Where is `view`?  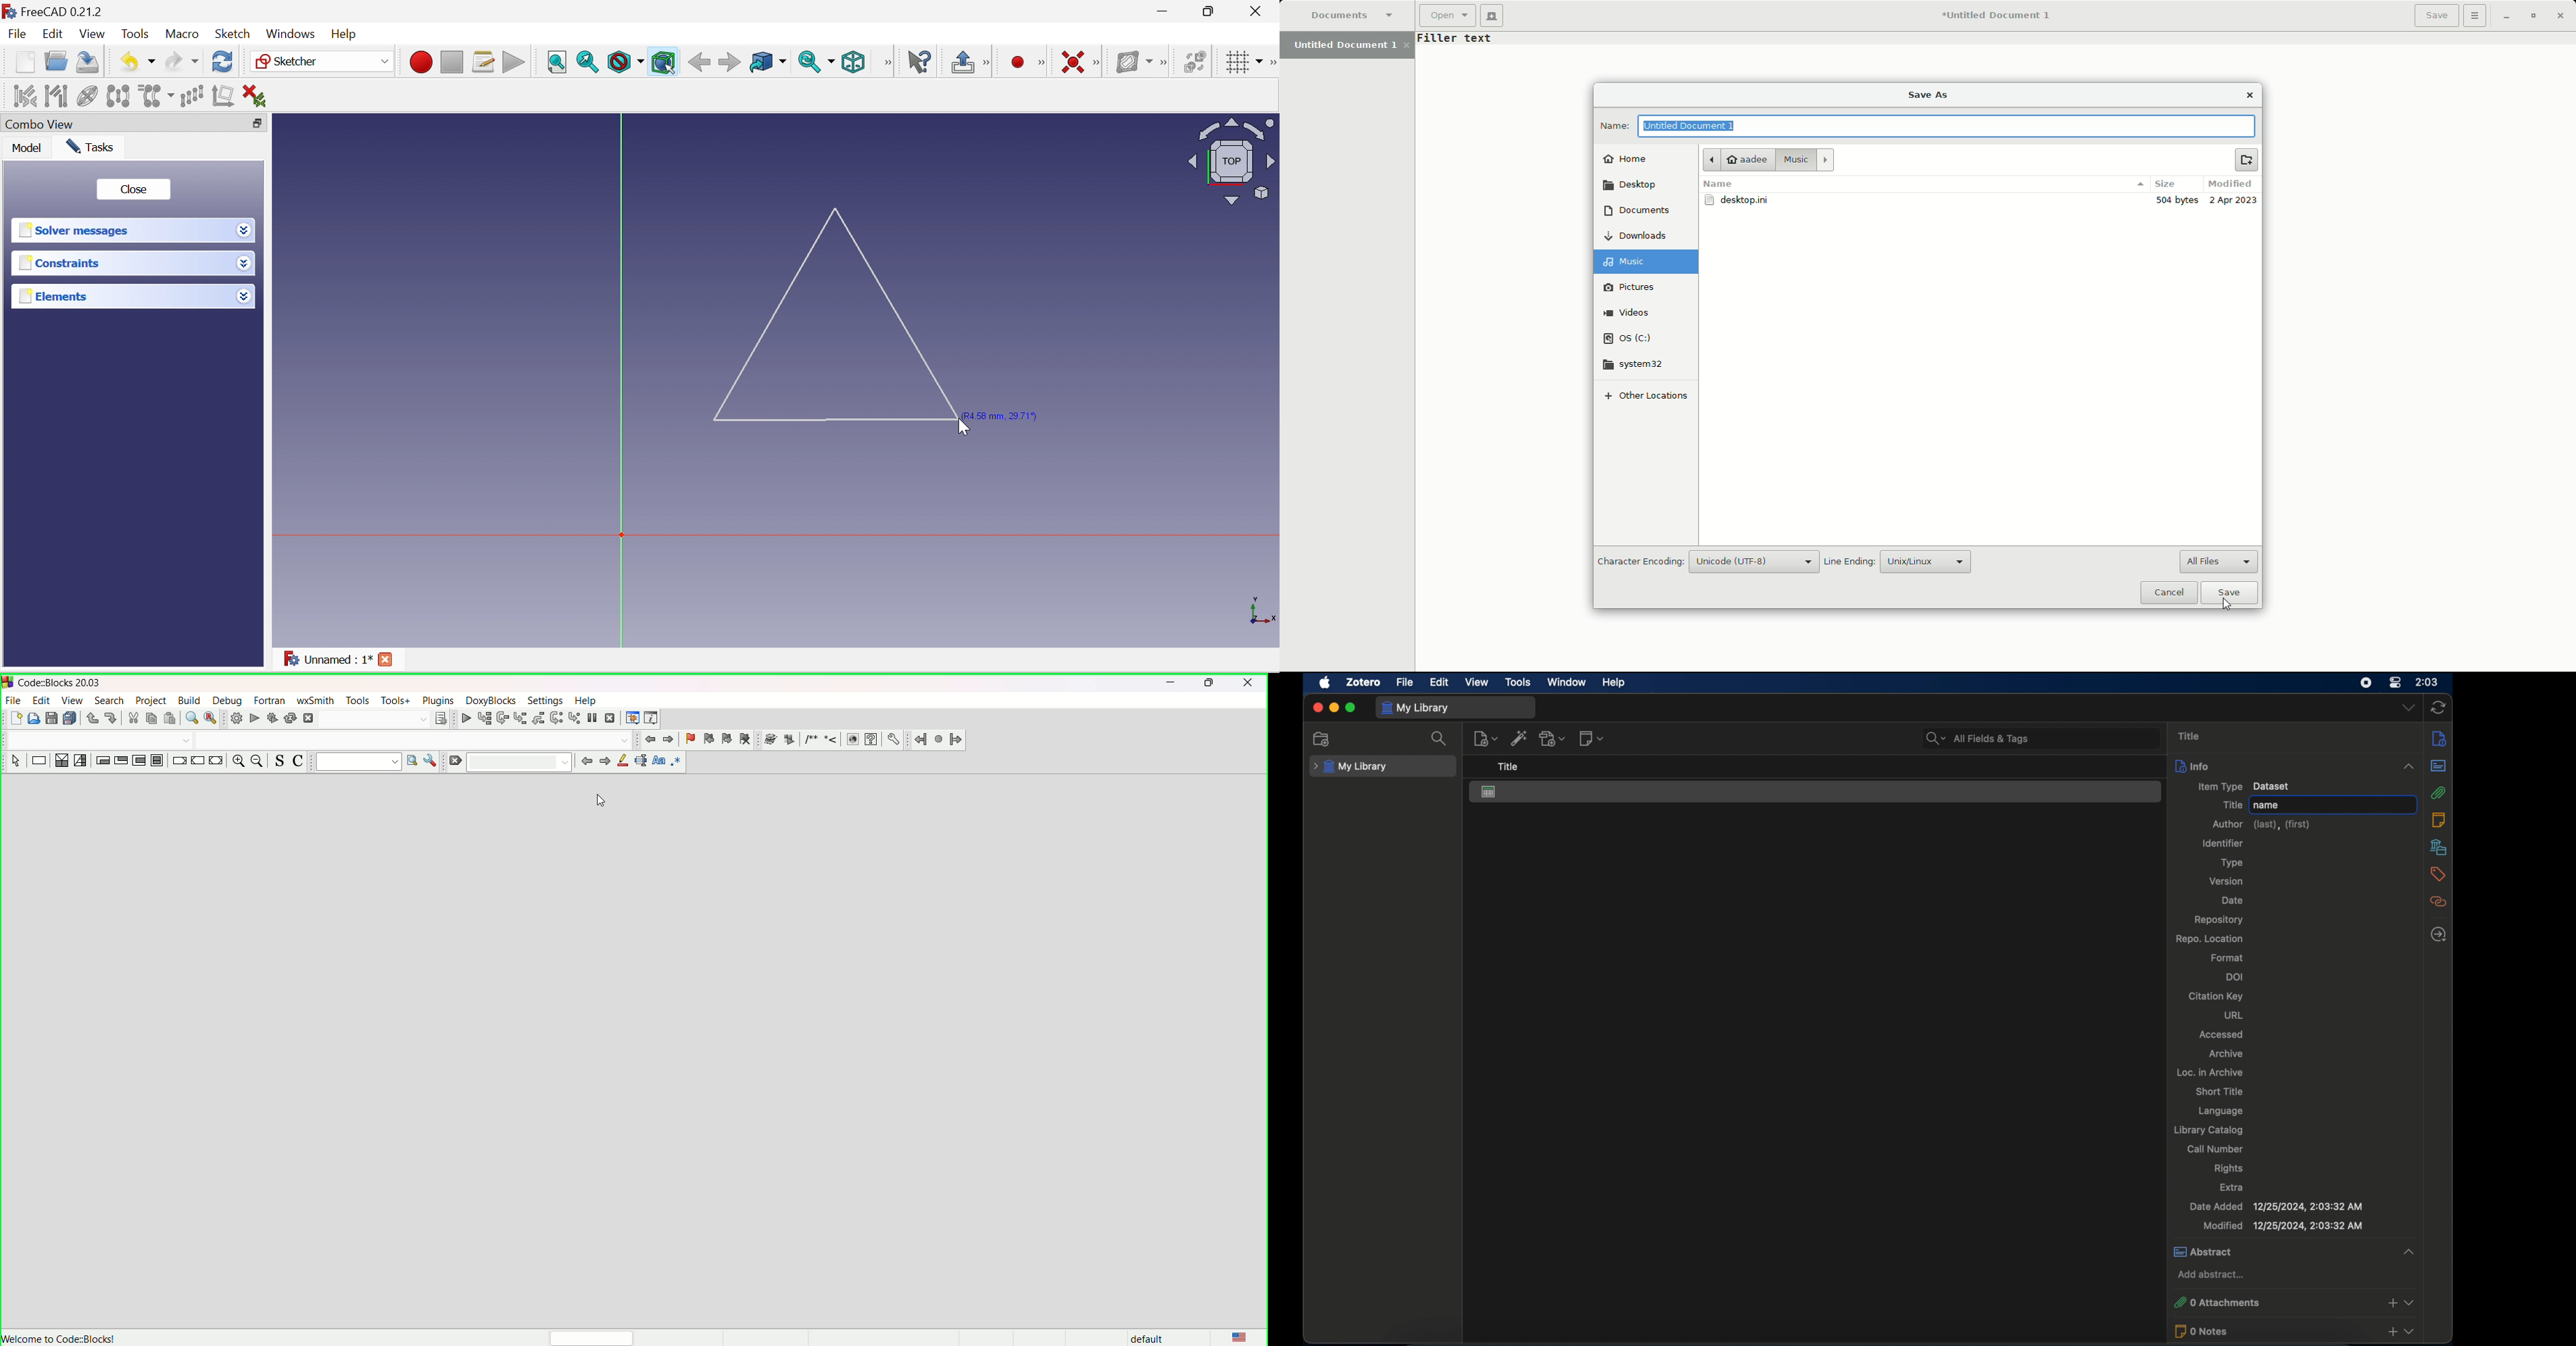 view is located at coordinates (1478, 682).